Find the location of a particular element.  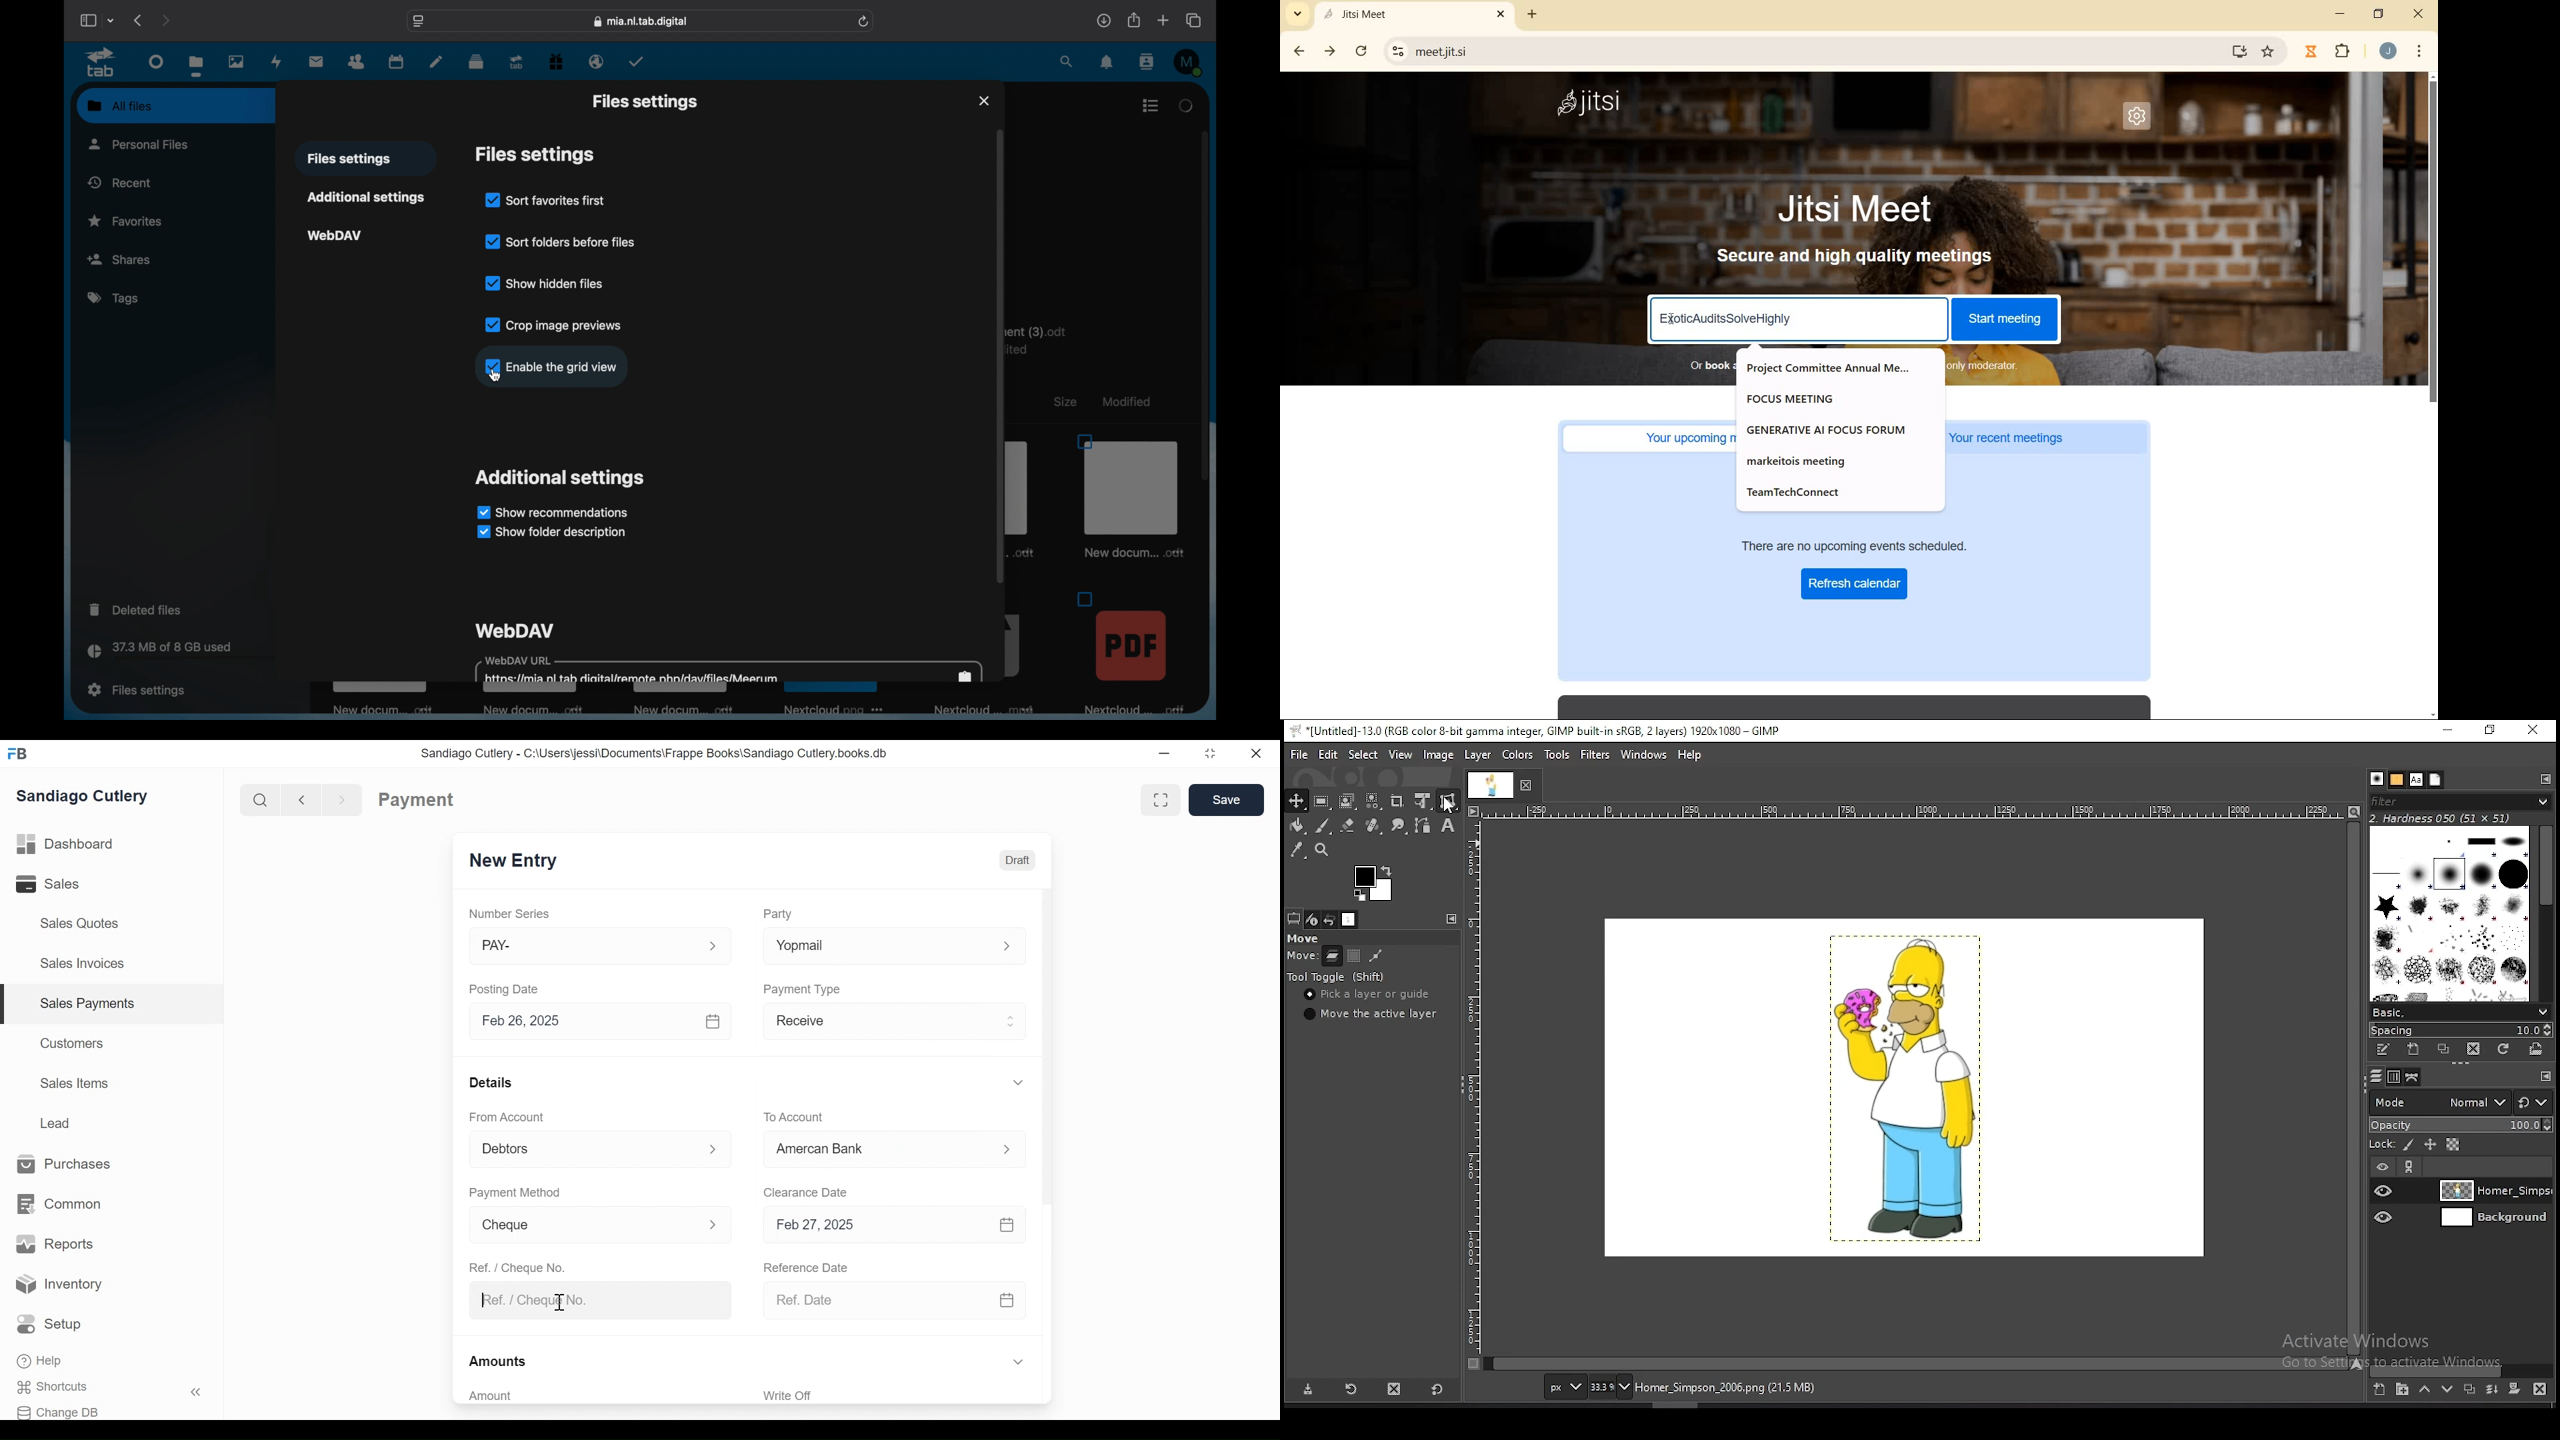

web address is located at coordinates (641, 21).